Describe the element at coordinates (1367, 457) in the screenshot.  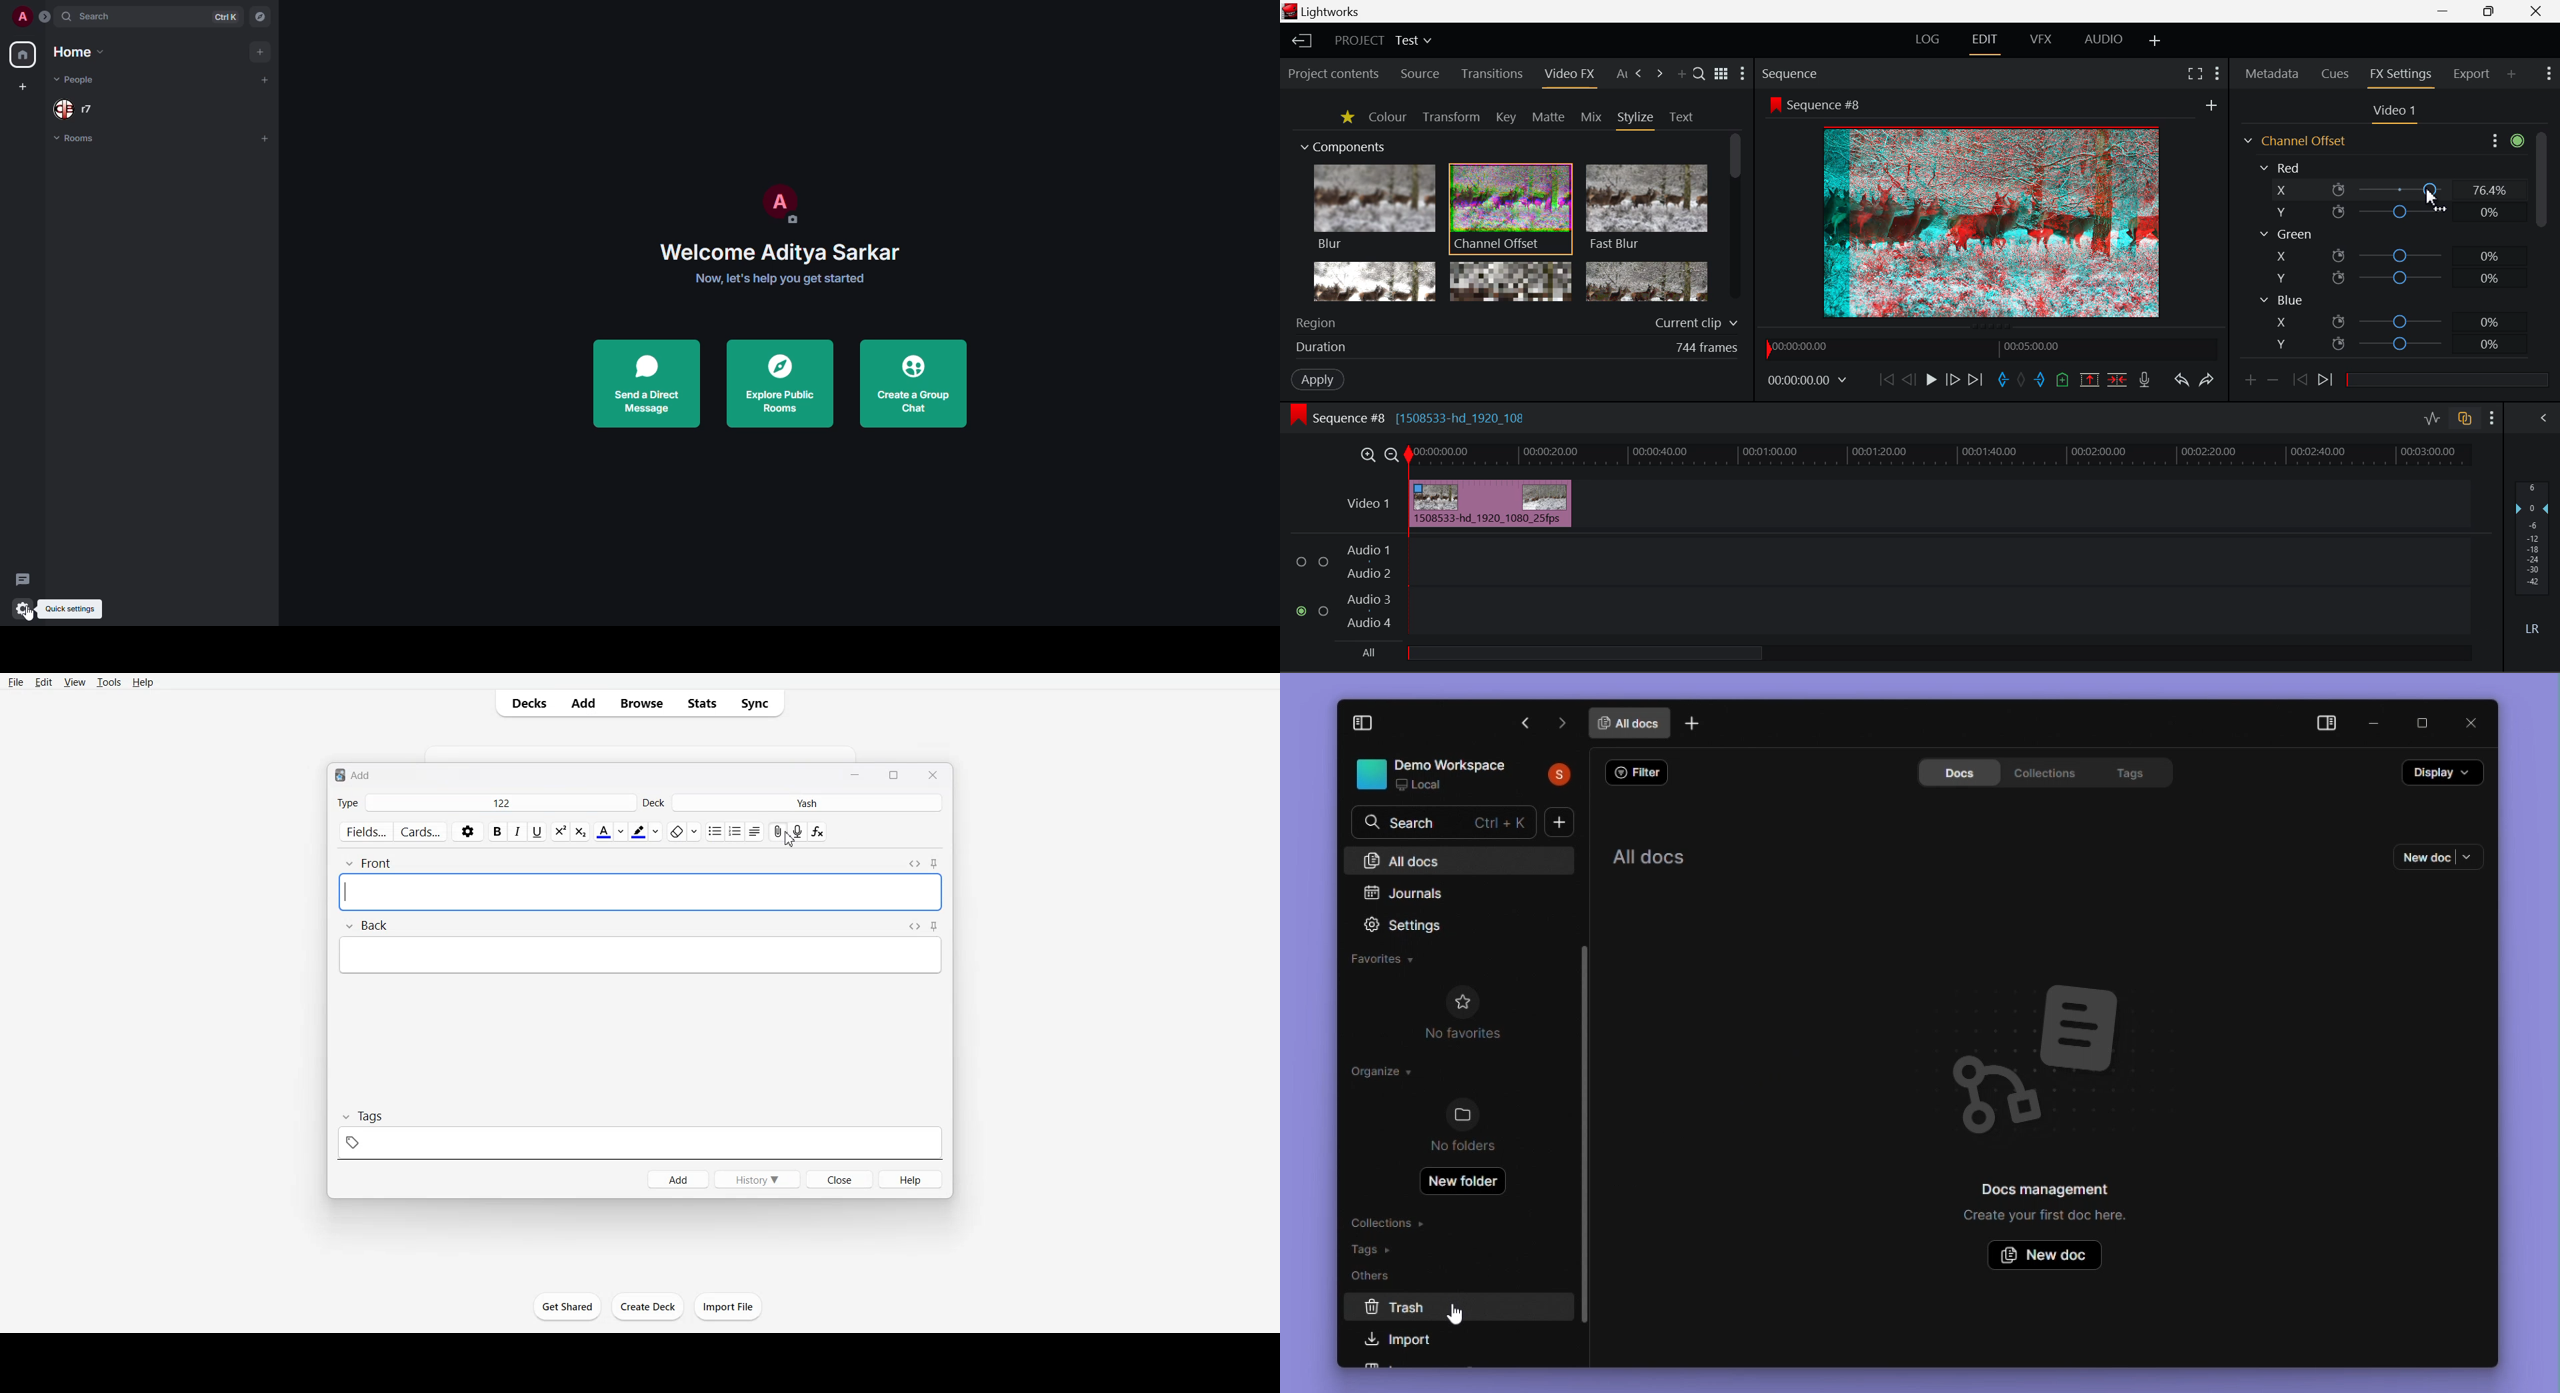
I see `Timeline Zoom In` at that location.